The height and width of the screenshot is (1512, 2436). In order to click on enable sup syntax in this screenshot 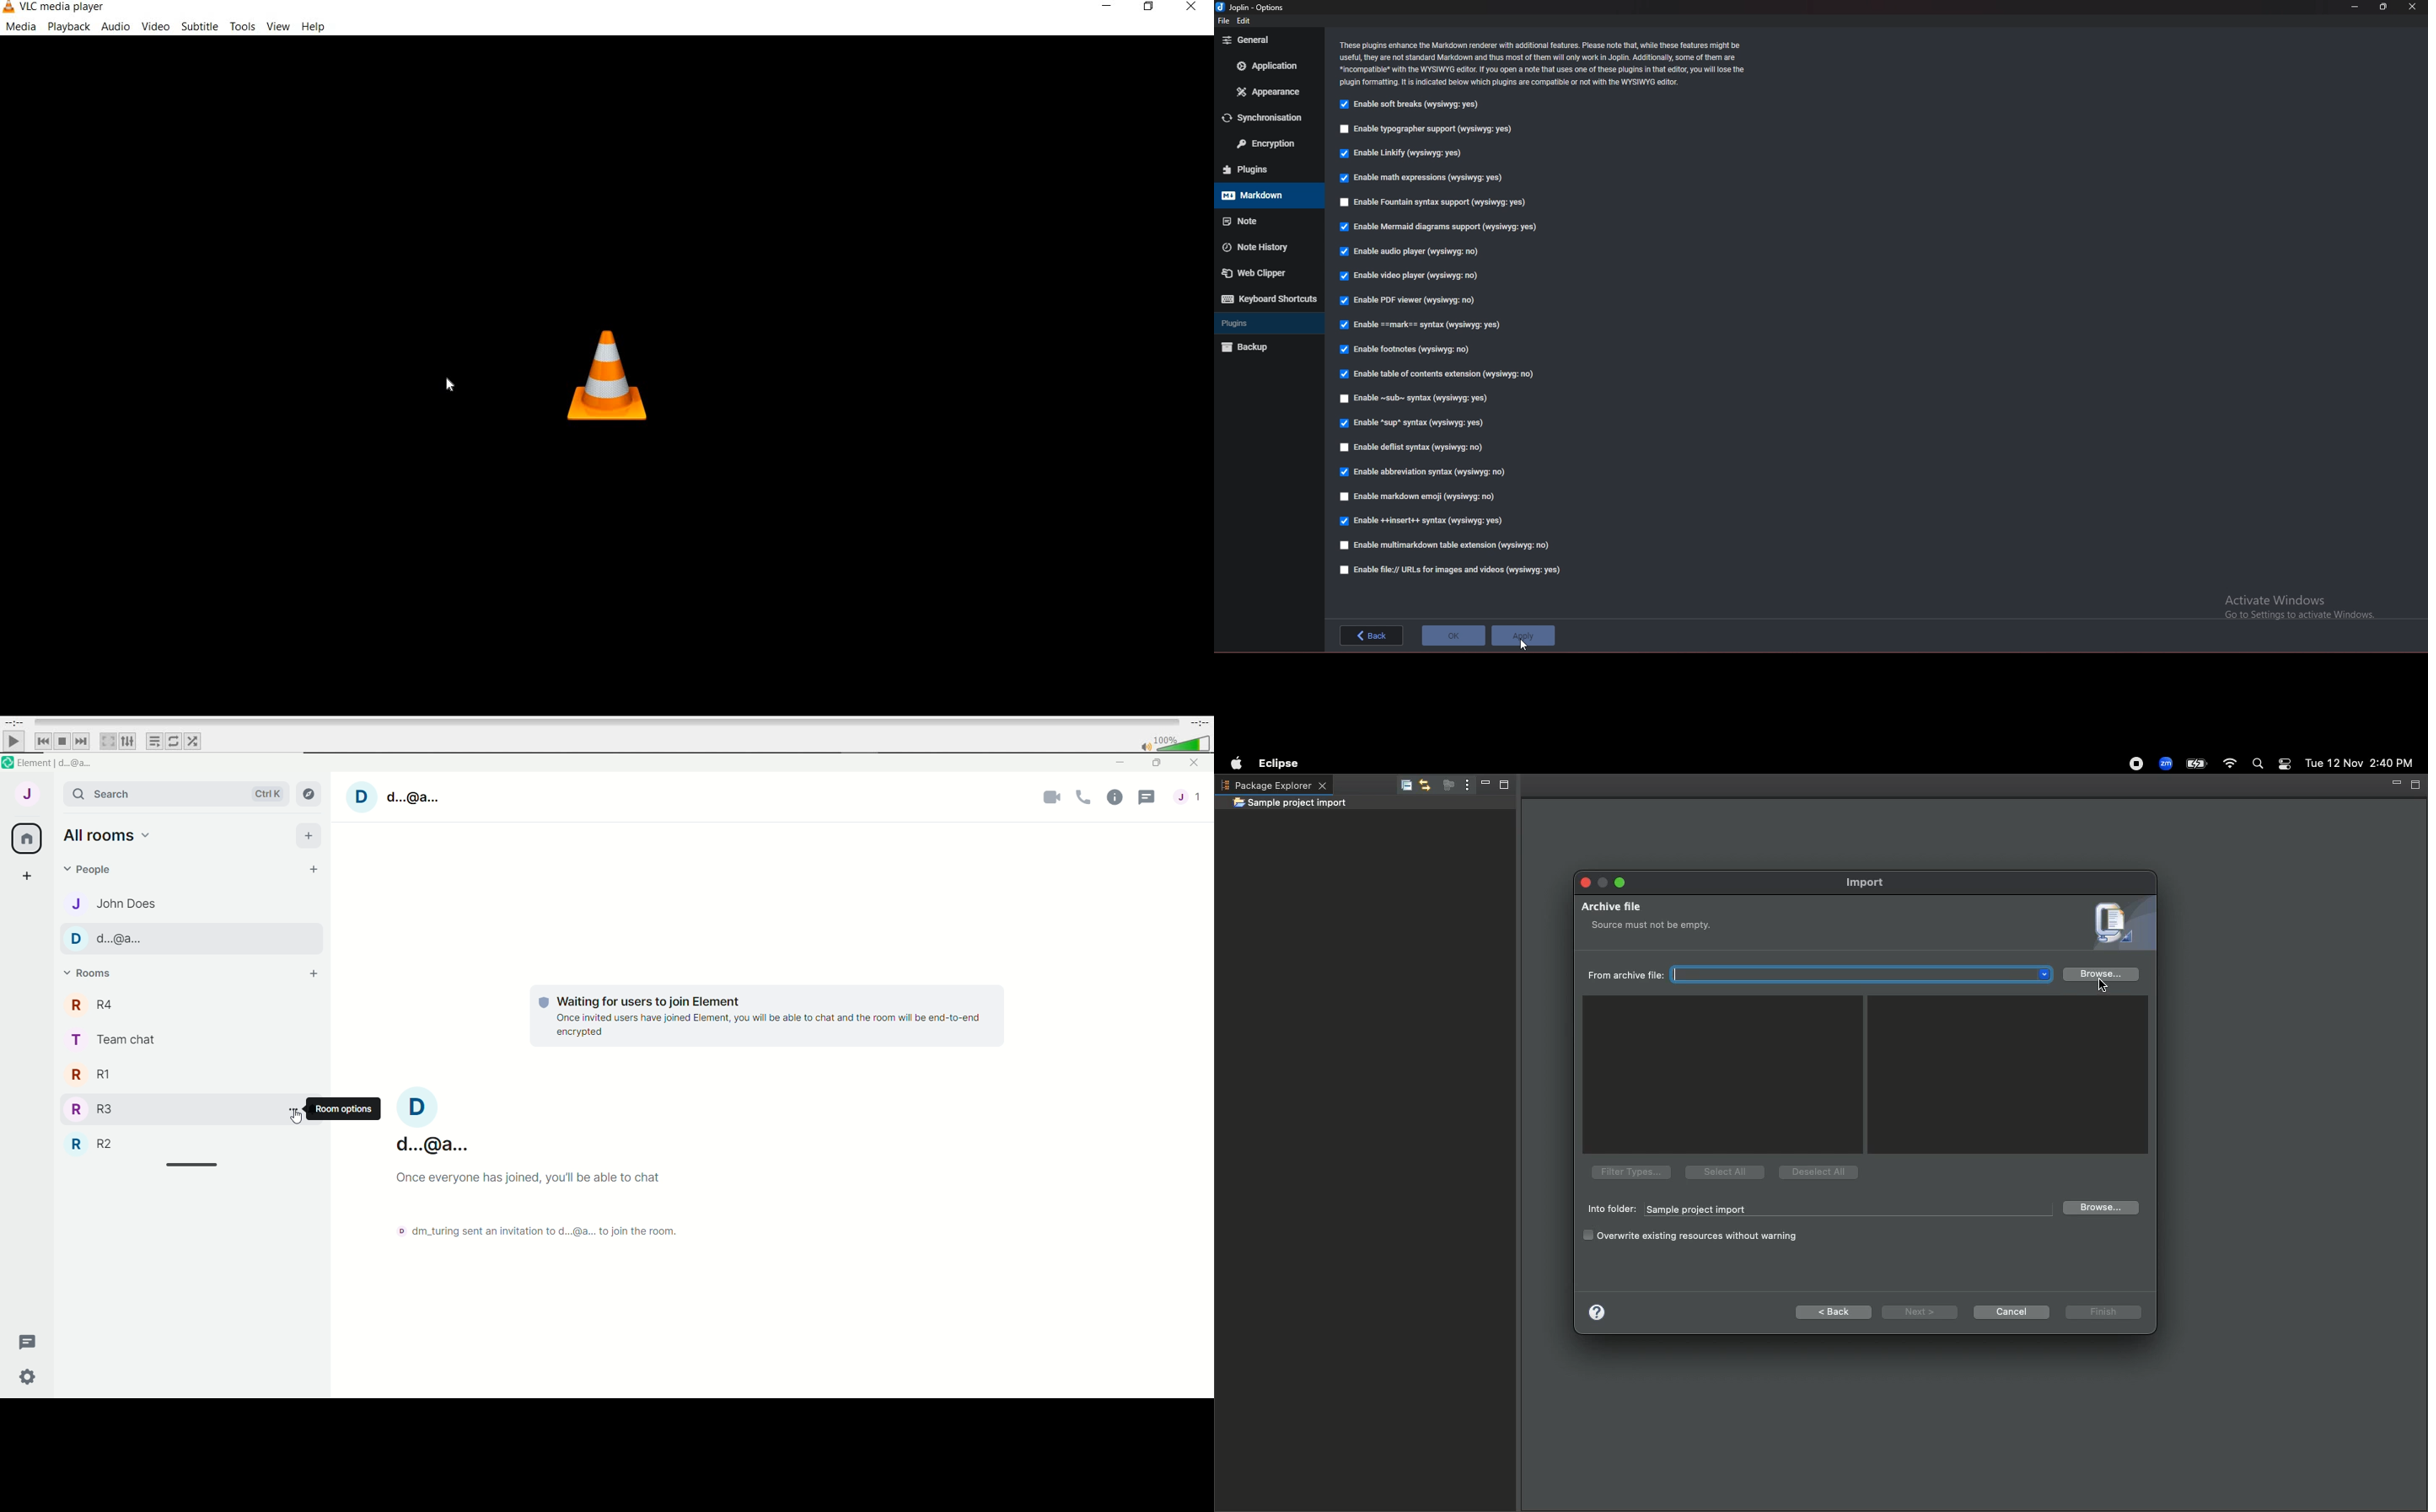, I will do `click(1414, 422)`.